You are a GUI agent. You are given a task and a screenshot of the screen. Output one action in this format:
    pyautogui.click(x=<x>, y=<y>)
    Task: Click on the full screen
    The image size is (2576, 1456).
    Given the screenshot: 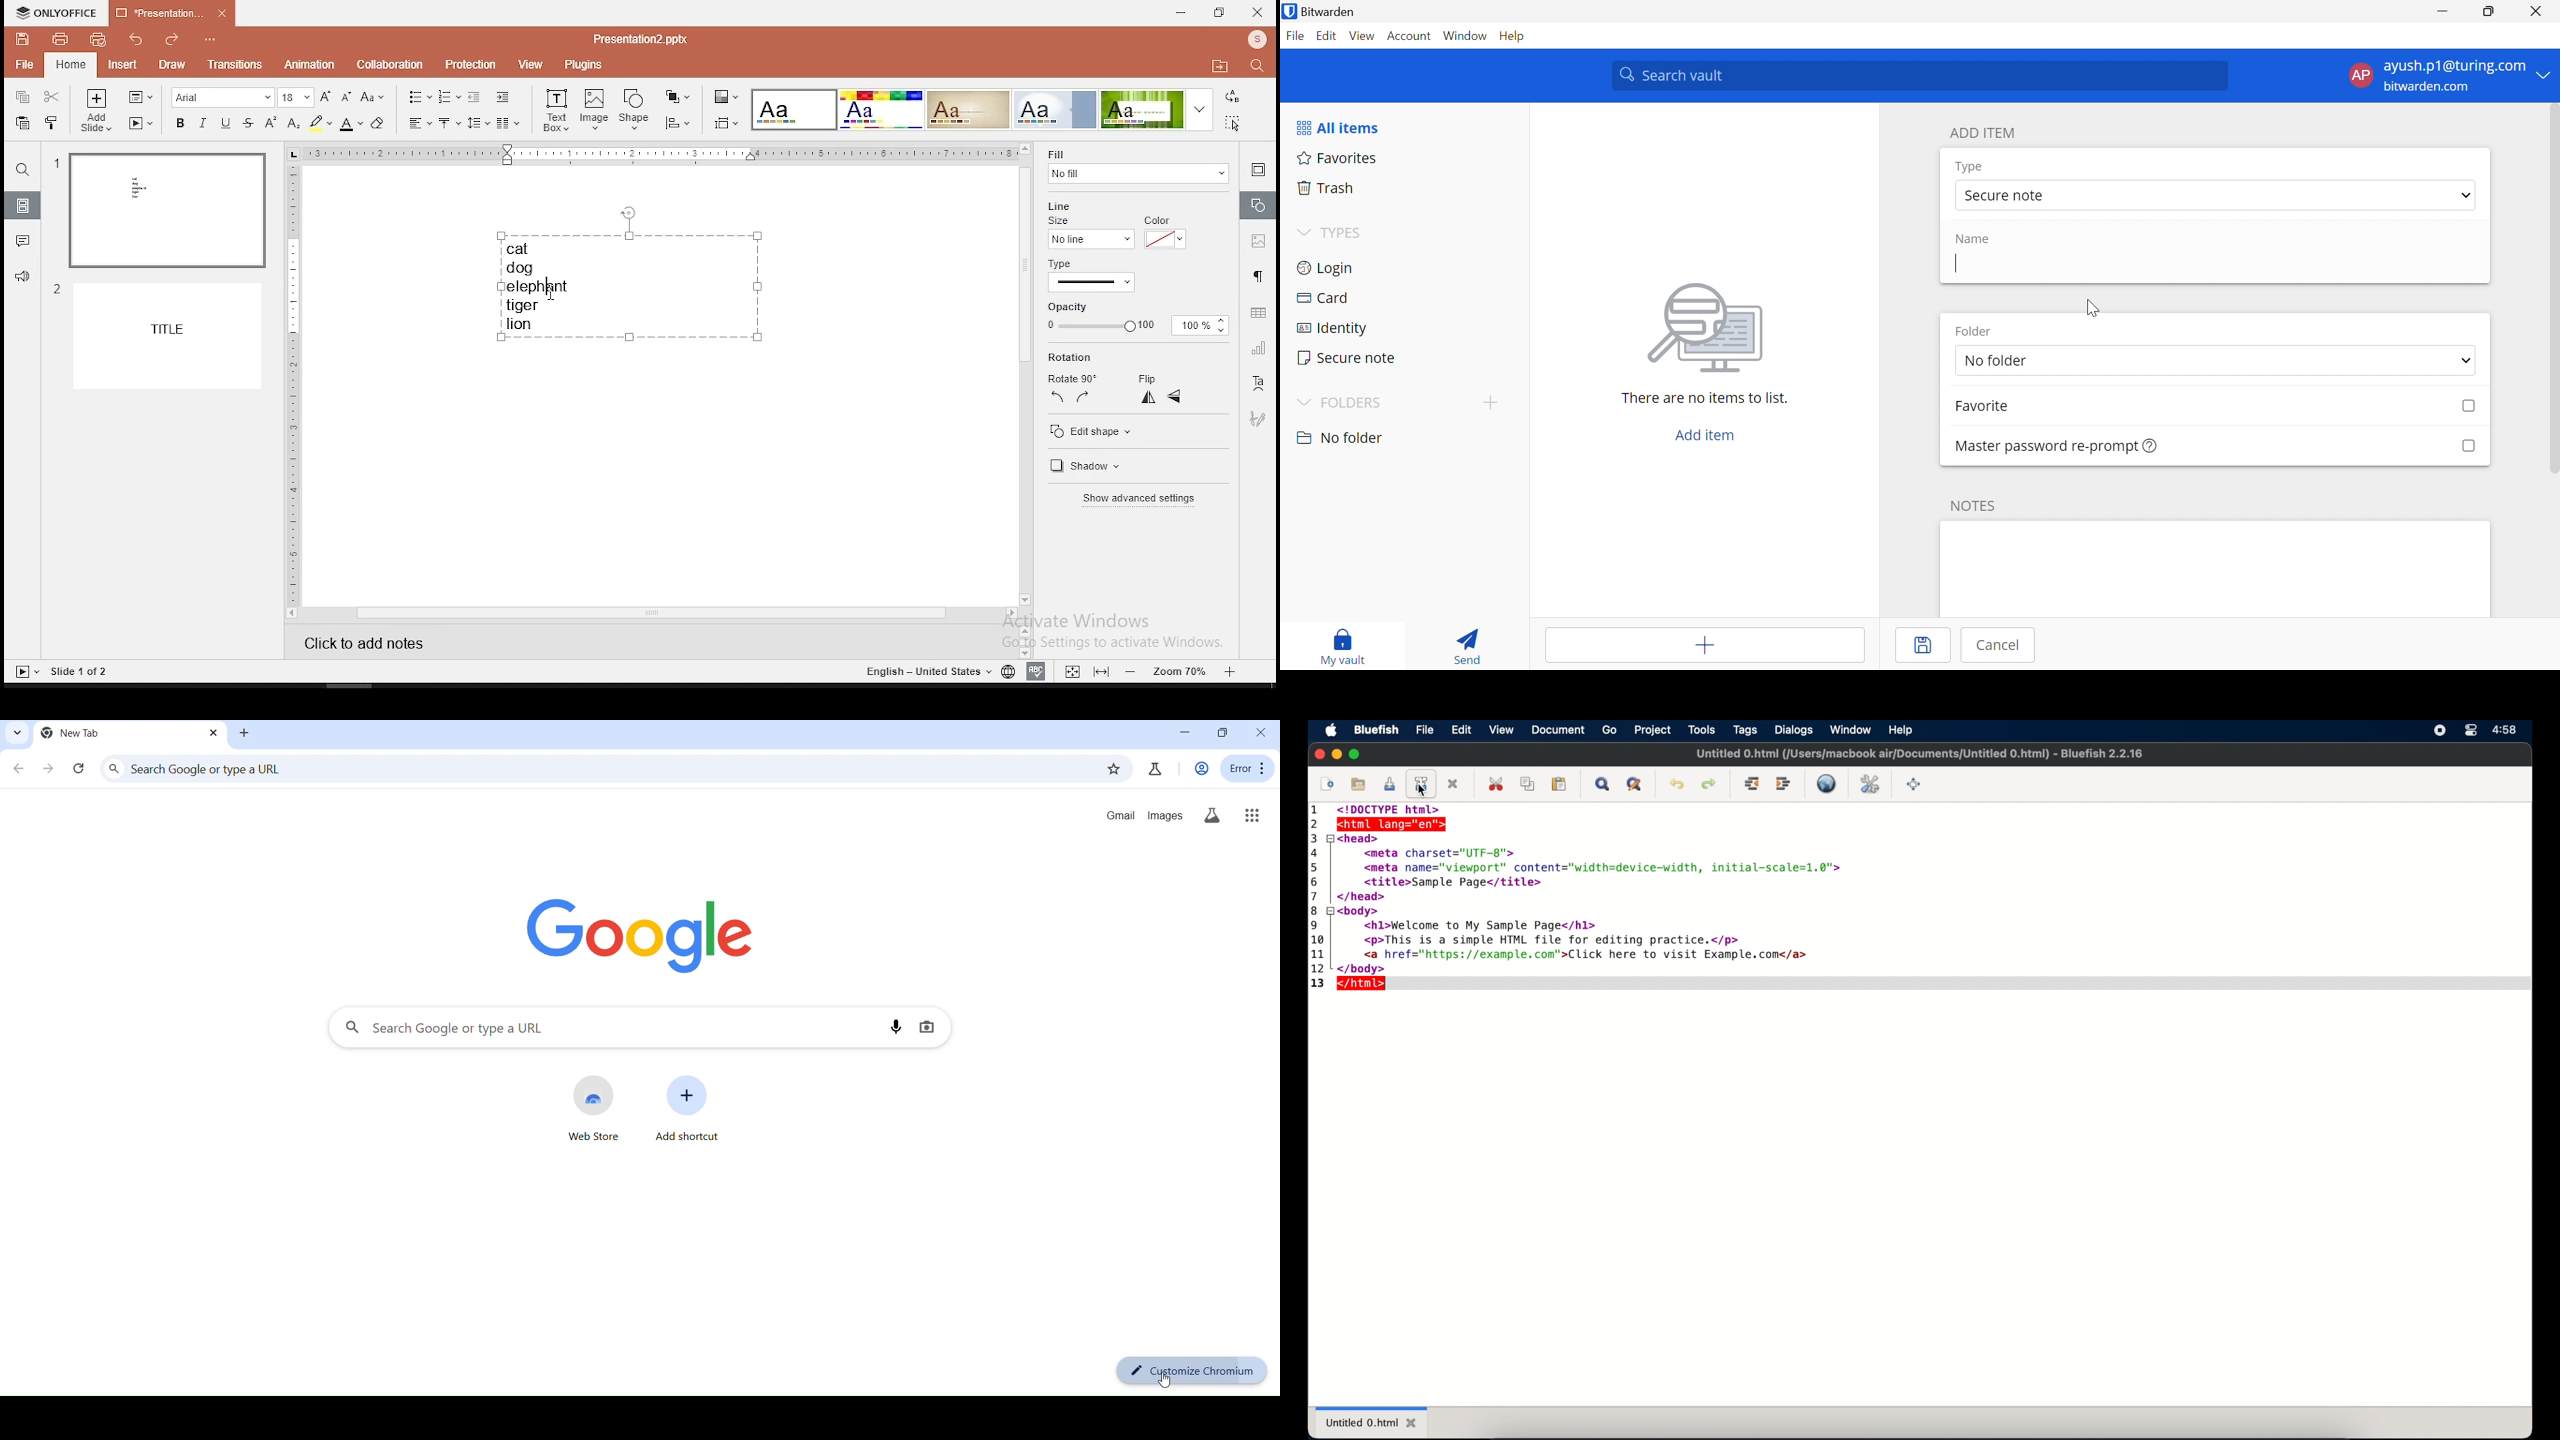 What is the action you would take?
    pyautogui.click(x=1914, y=785)
    